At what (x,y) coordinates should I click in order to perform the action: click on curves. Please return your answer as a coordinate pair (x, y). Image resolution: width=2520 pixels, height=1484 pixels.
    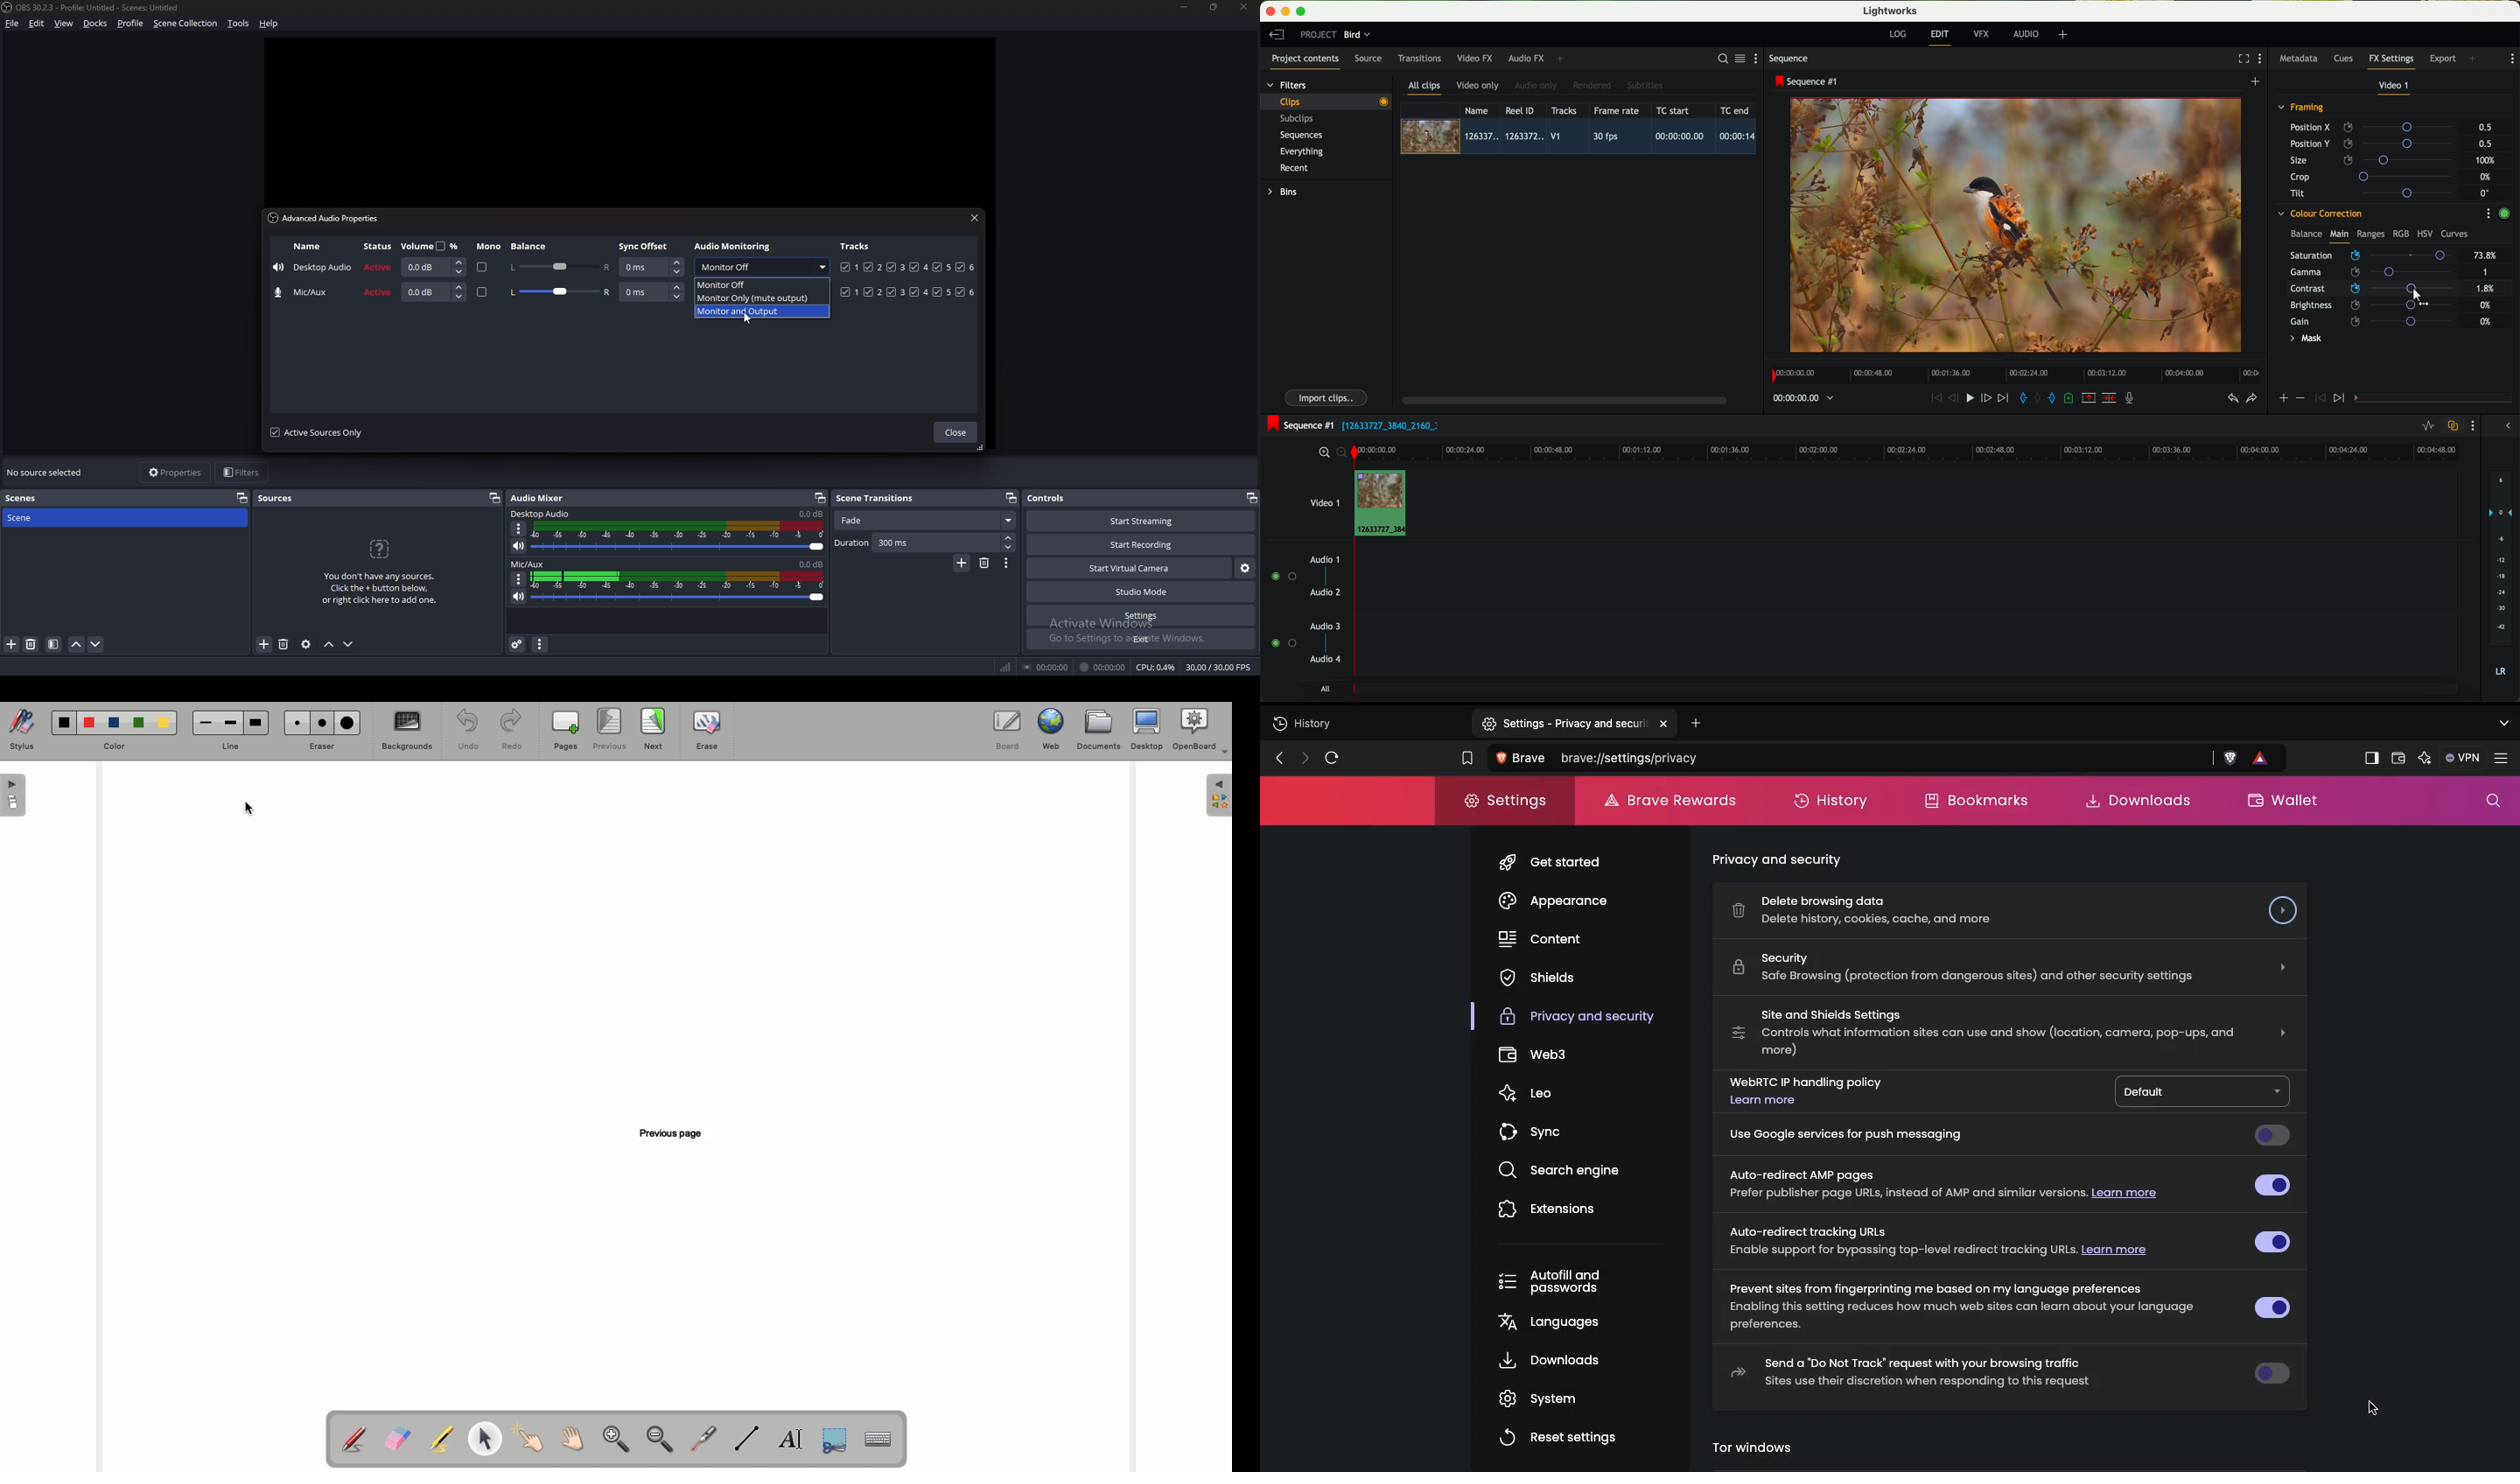
    Looking at the image, I should click on (2455, 234).